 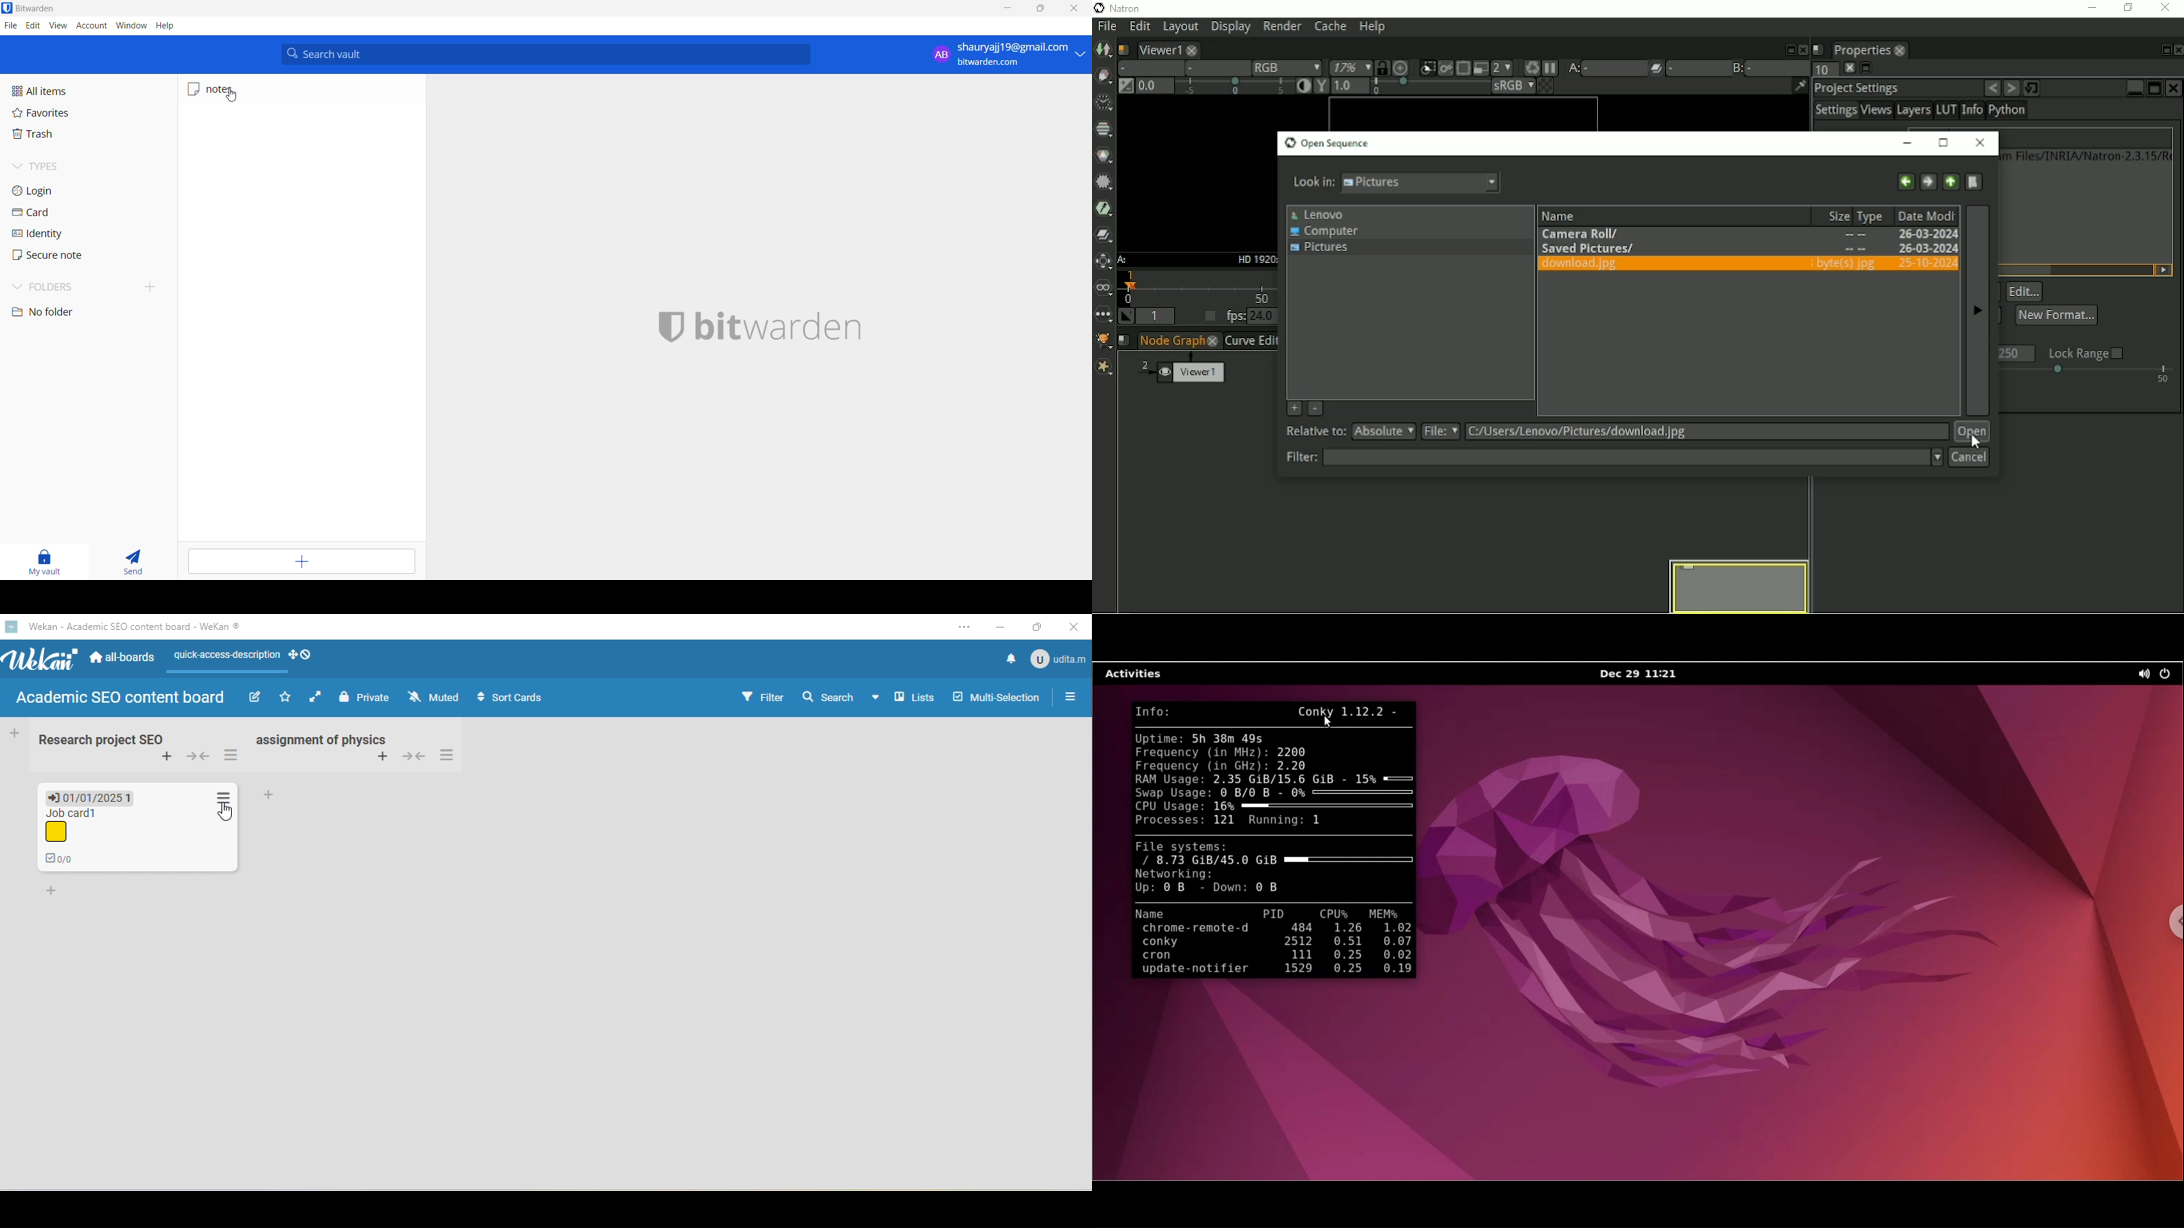 What do you see at coordinates (237, 89) in the screenshot?
I see `notes` at bounding box center [237, 89].